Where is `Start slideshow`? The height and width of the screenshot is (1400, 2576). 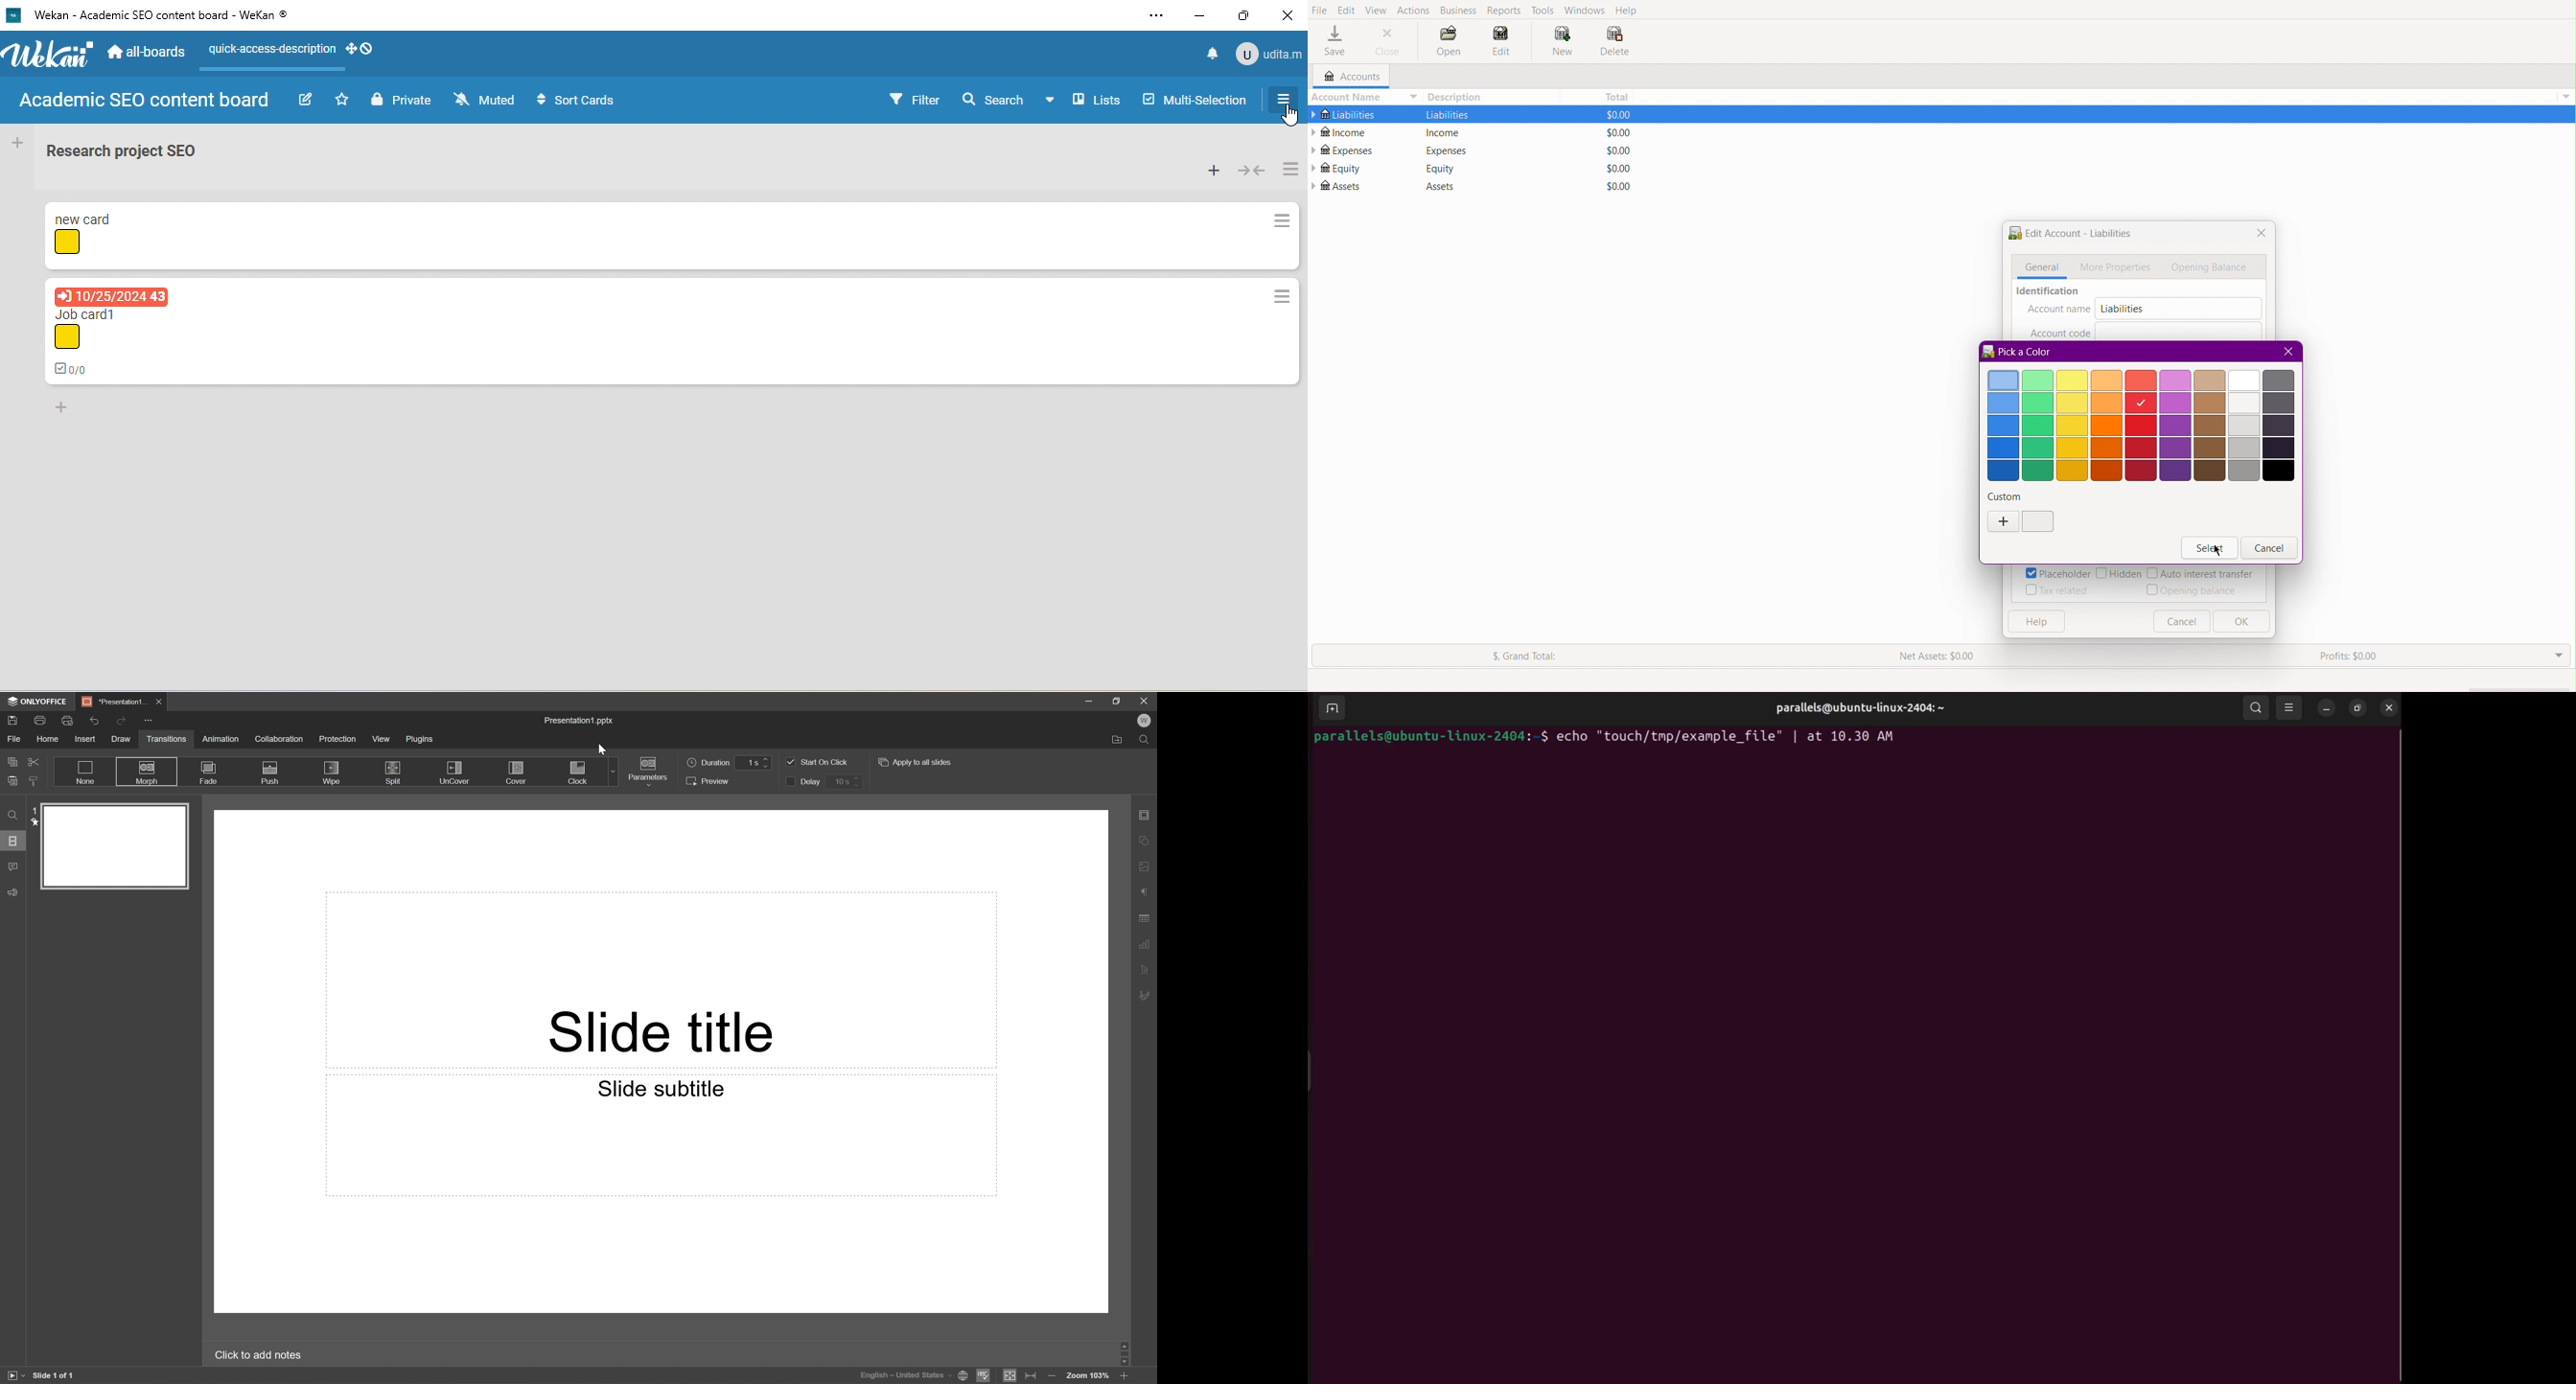
Start slideshow is located at coordinates (12, 1376).